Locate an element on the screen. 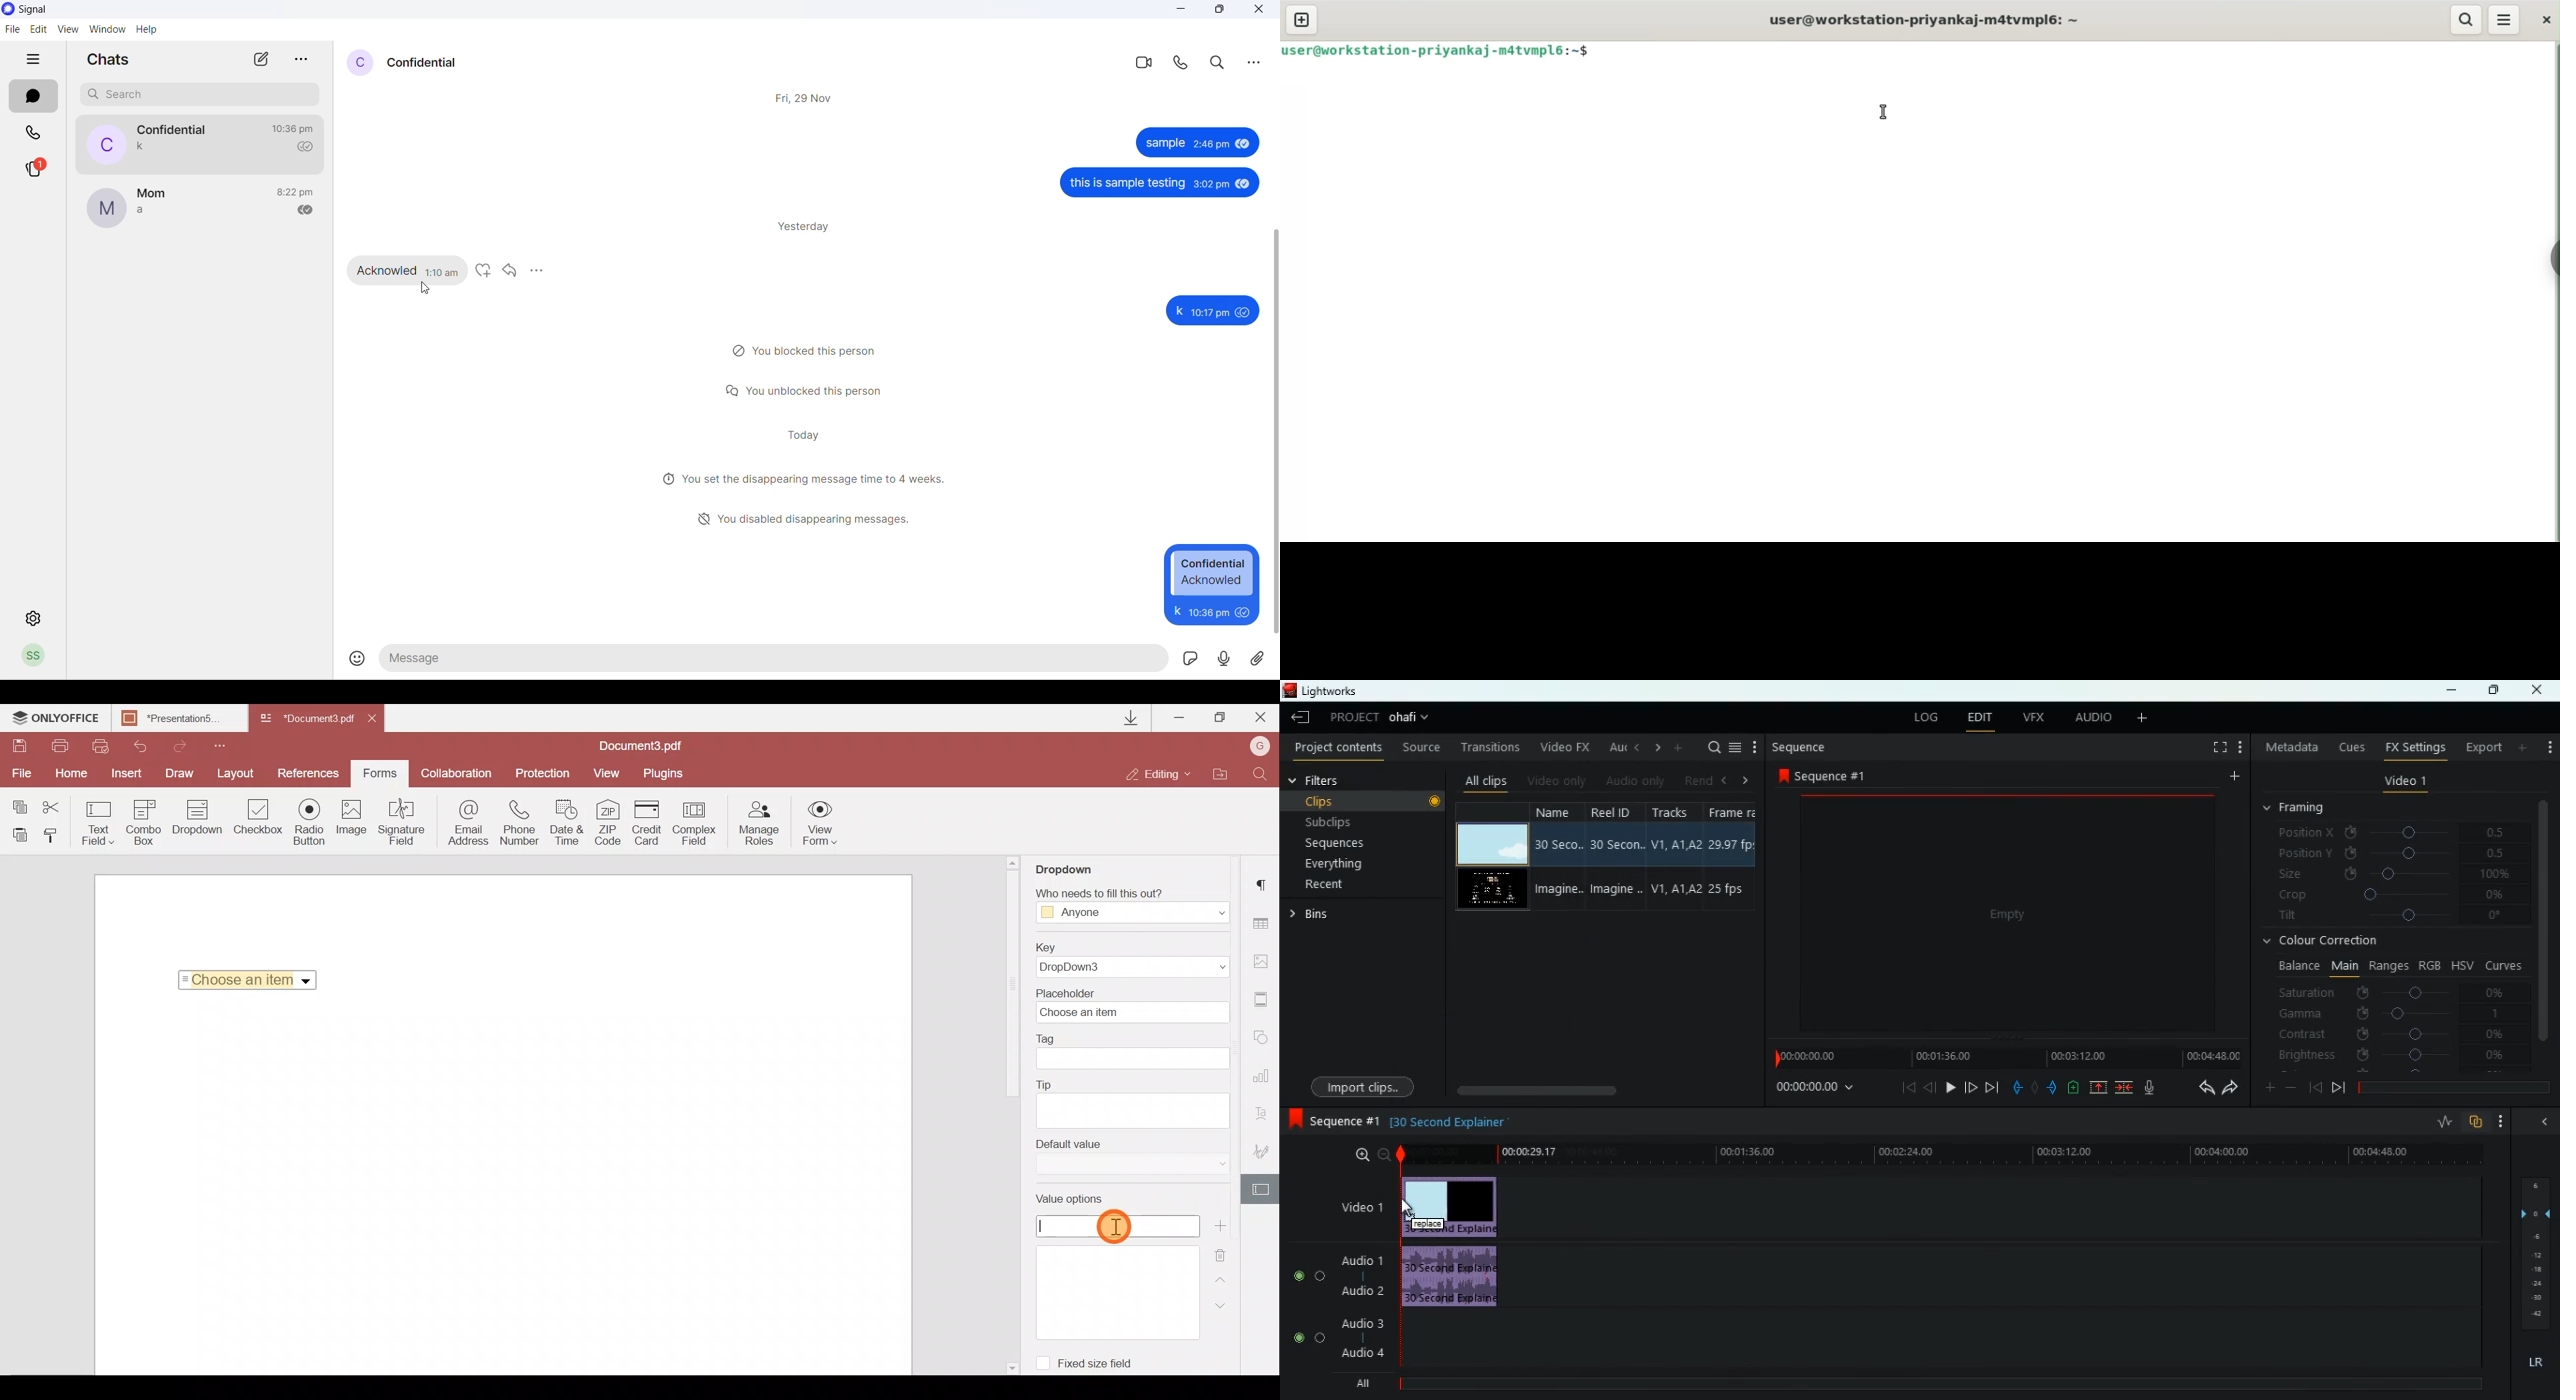  last message is located at coordinates (141, 213).